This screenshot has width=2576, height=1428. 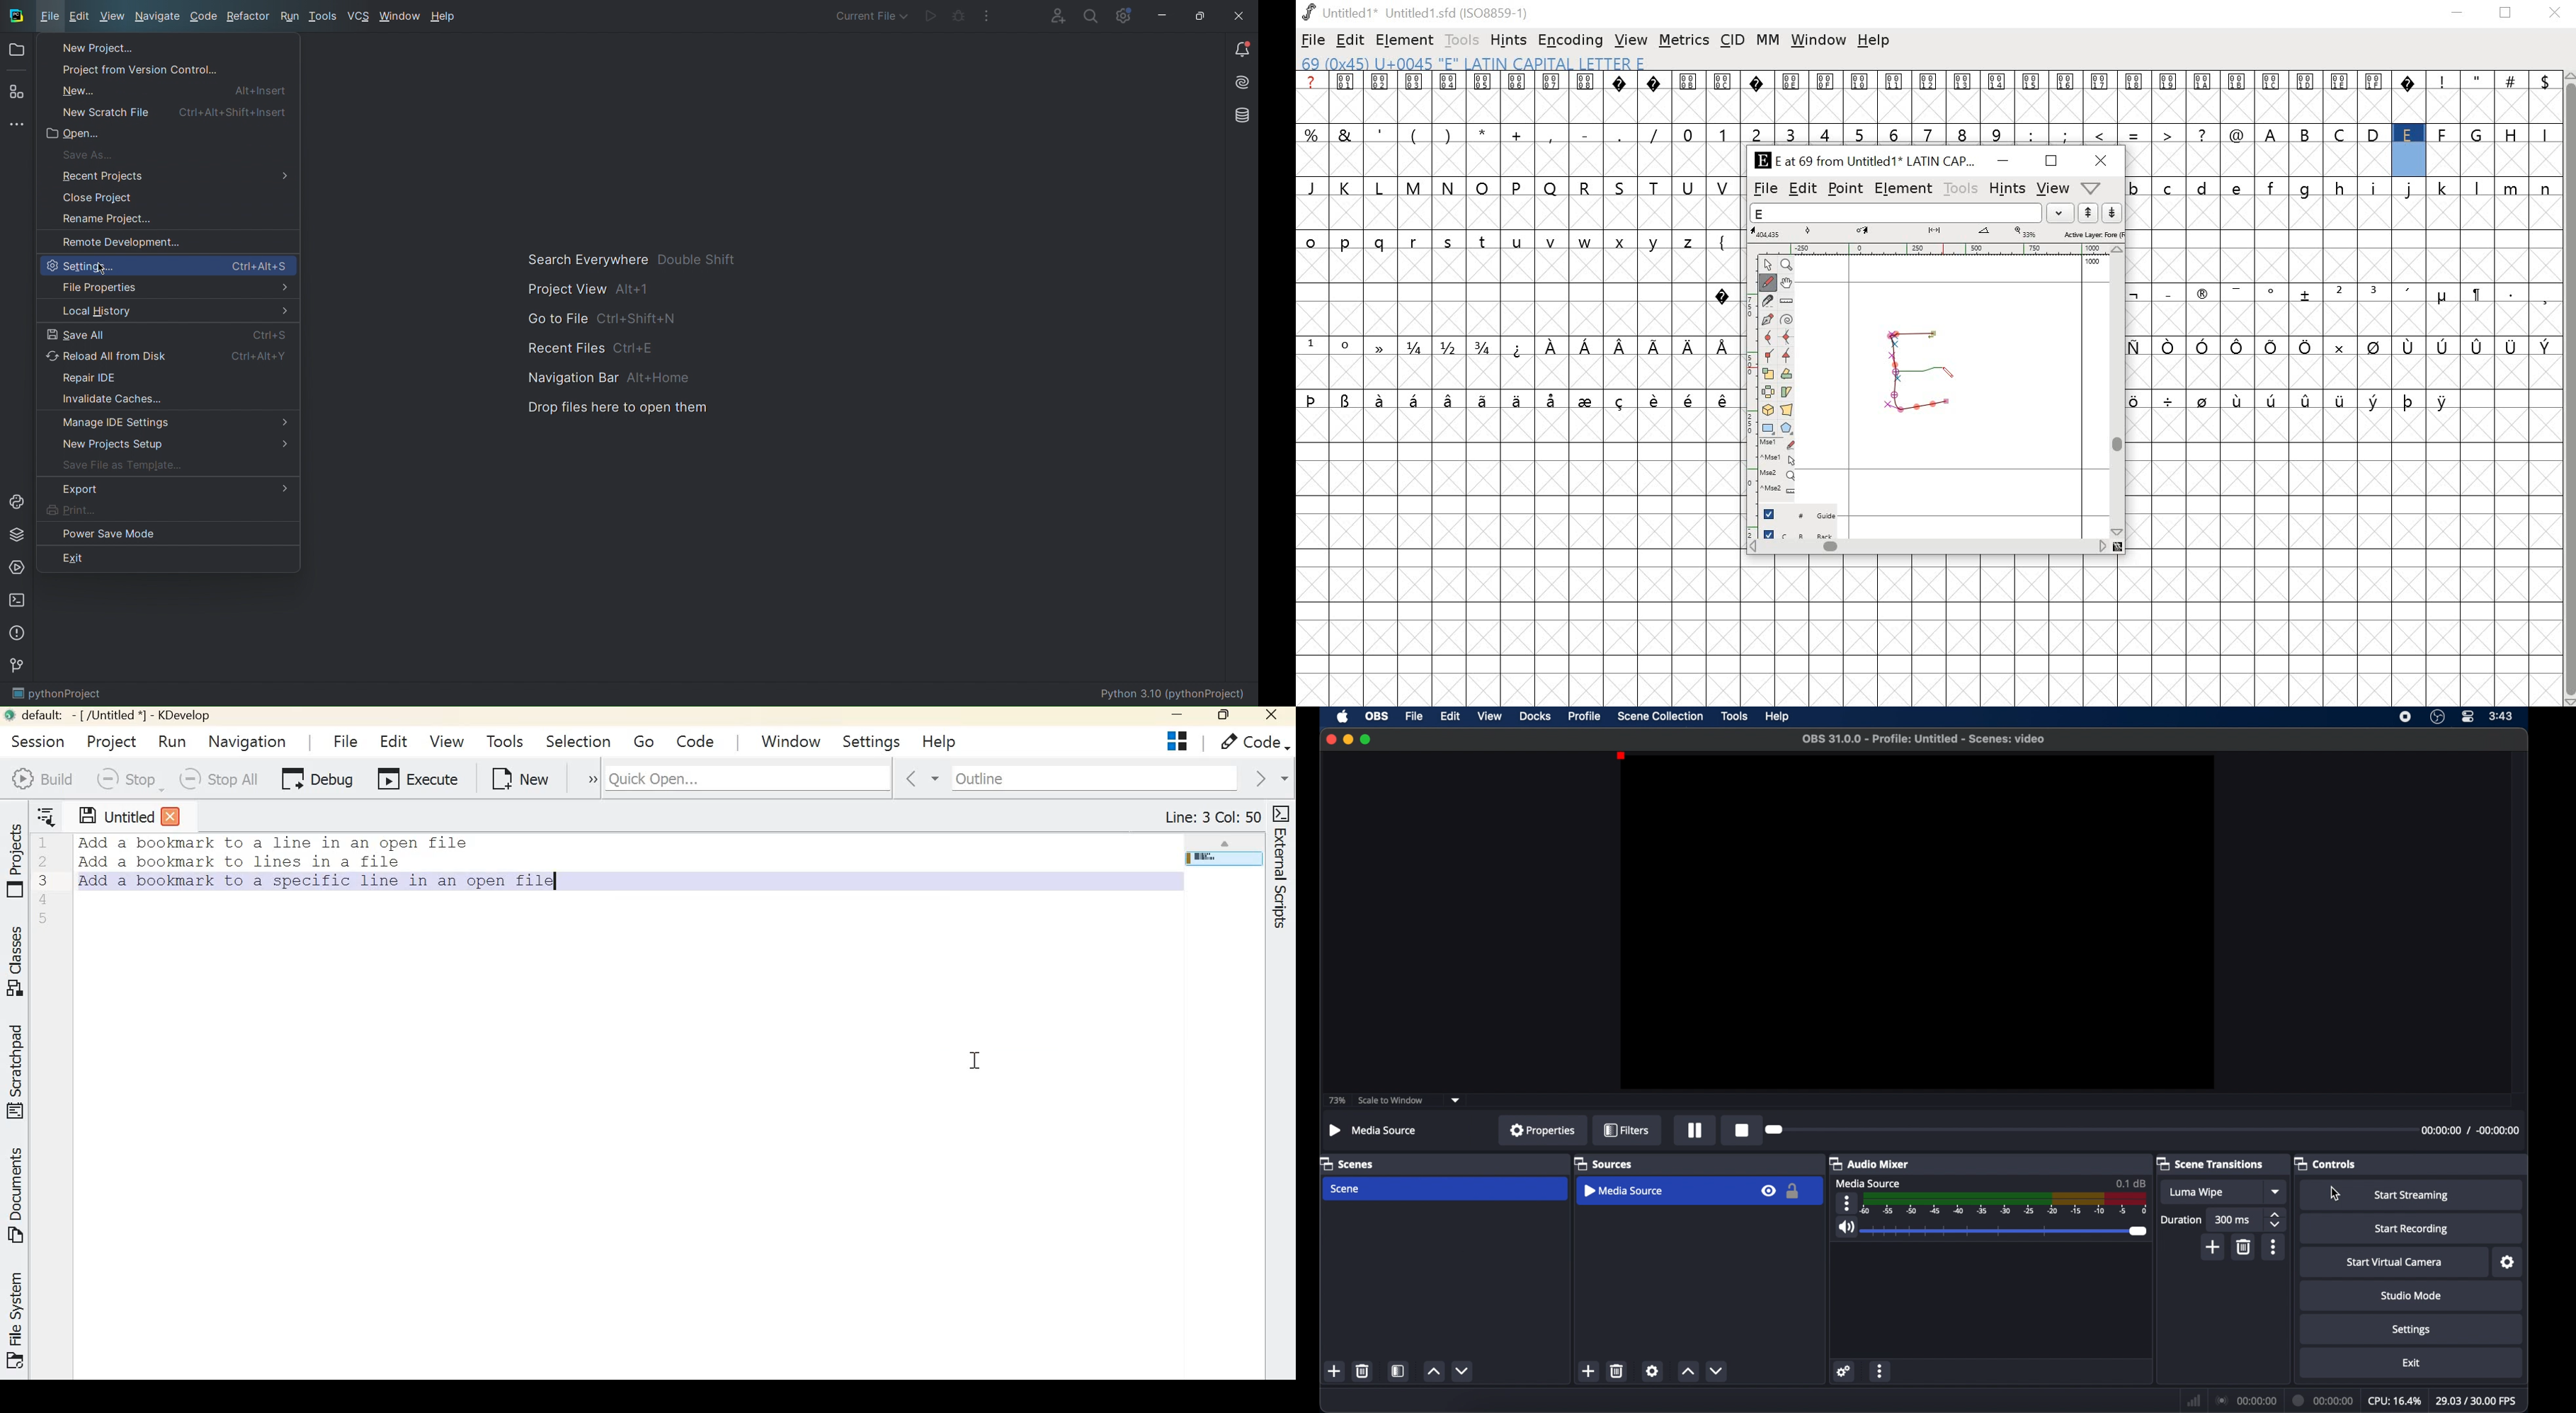 What do you see at coordinates (1788, 392) in the screenshot?
I see `Skew` at bounding box center [1788, 392].